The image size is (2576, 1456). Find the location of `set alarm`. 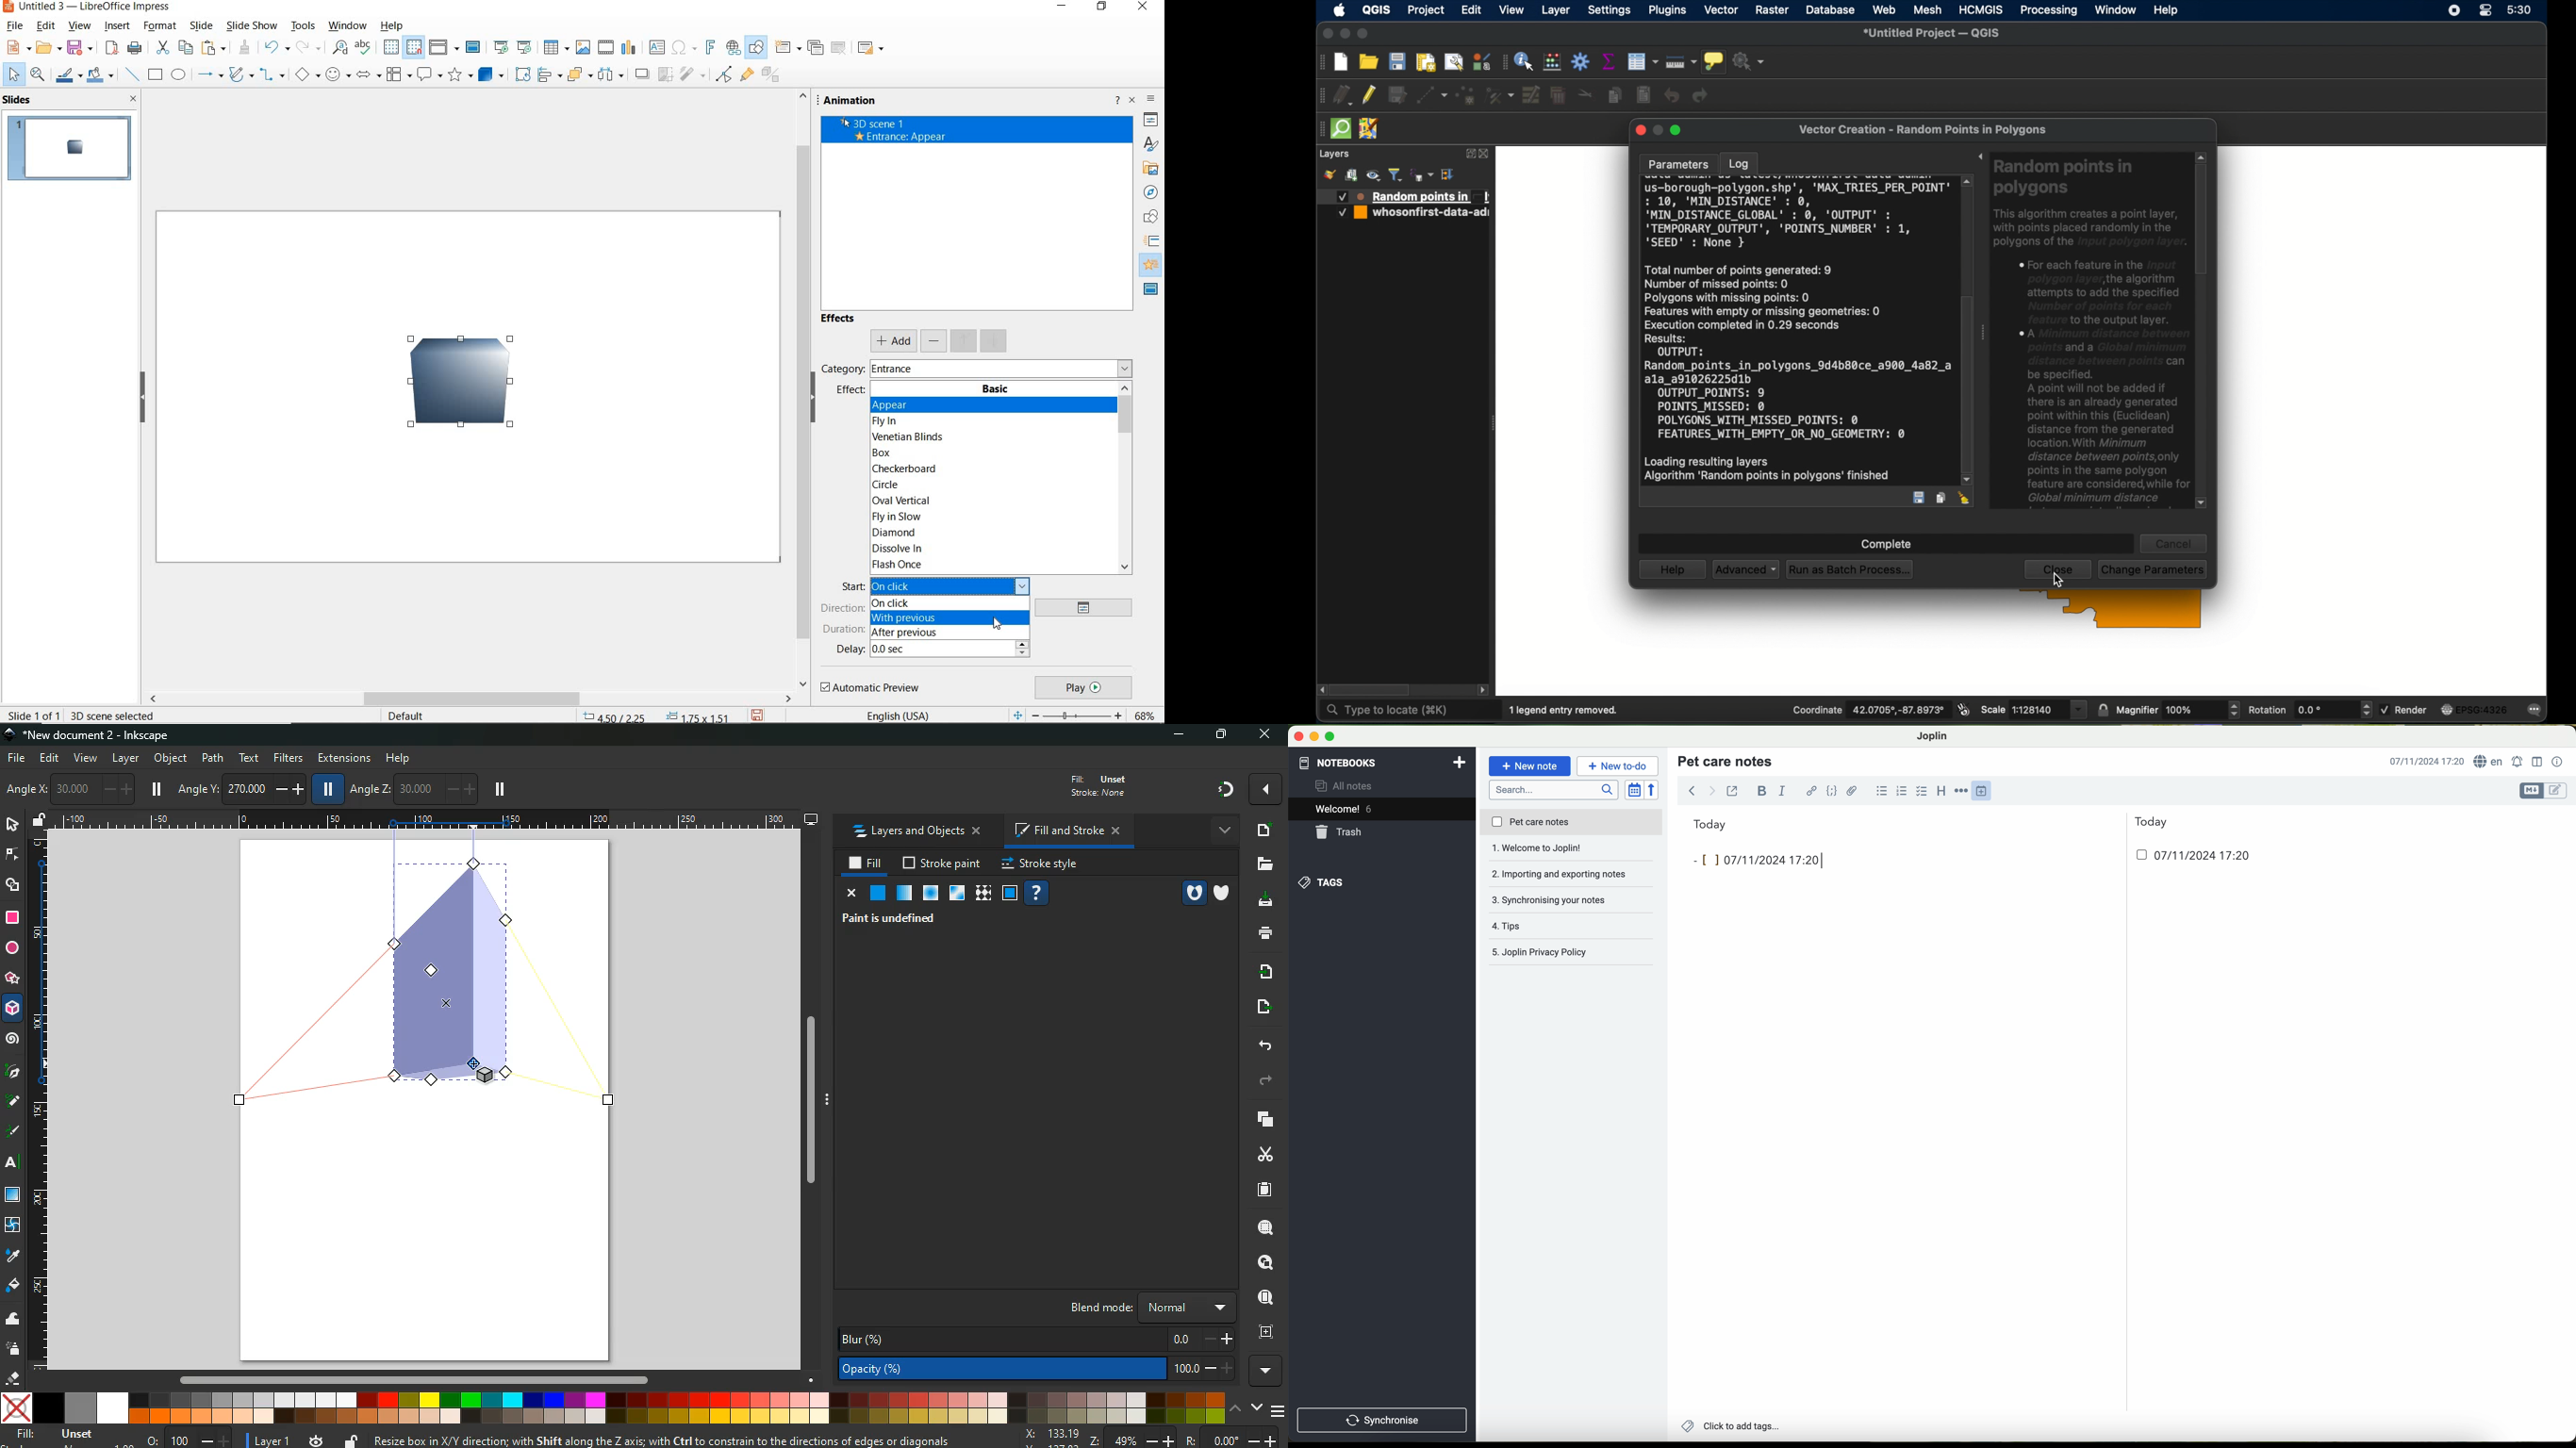

set alarm is located at coordinates (2518, 762).